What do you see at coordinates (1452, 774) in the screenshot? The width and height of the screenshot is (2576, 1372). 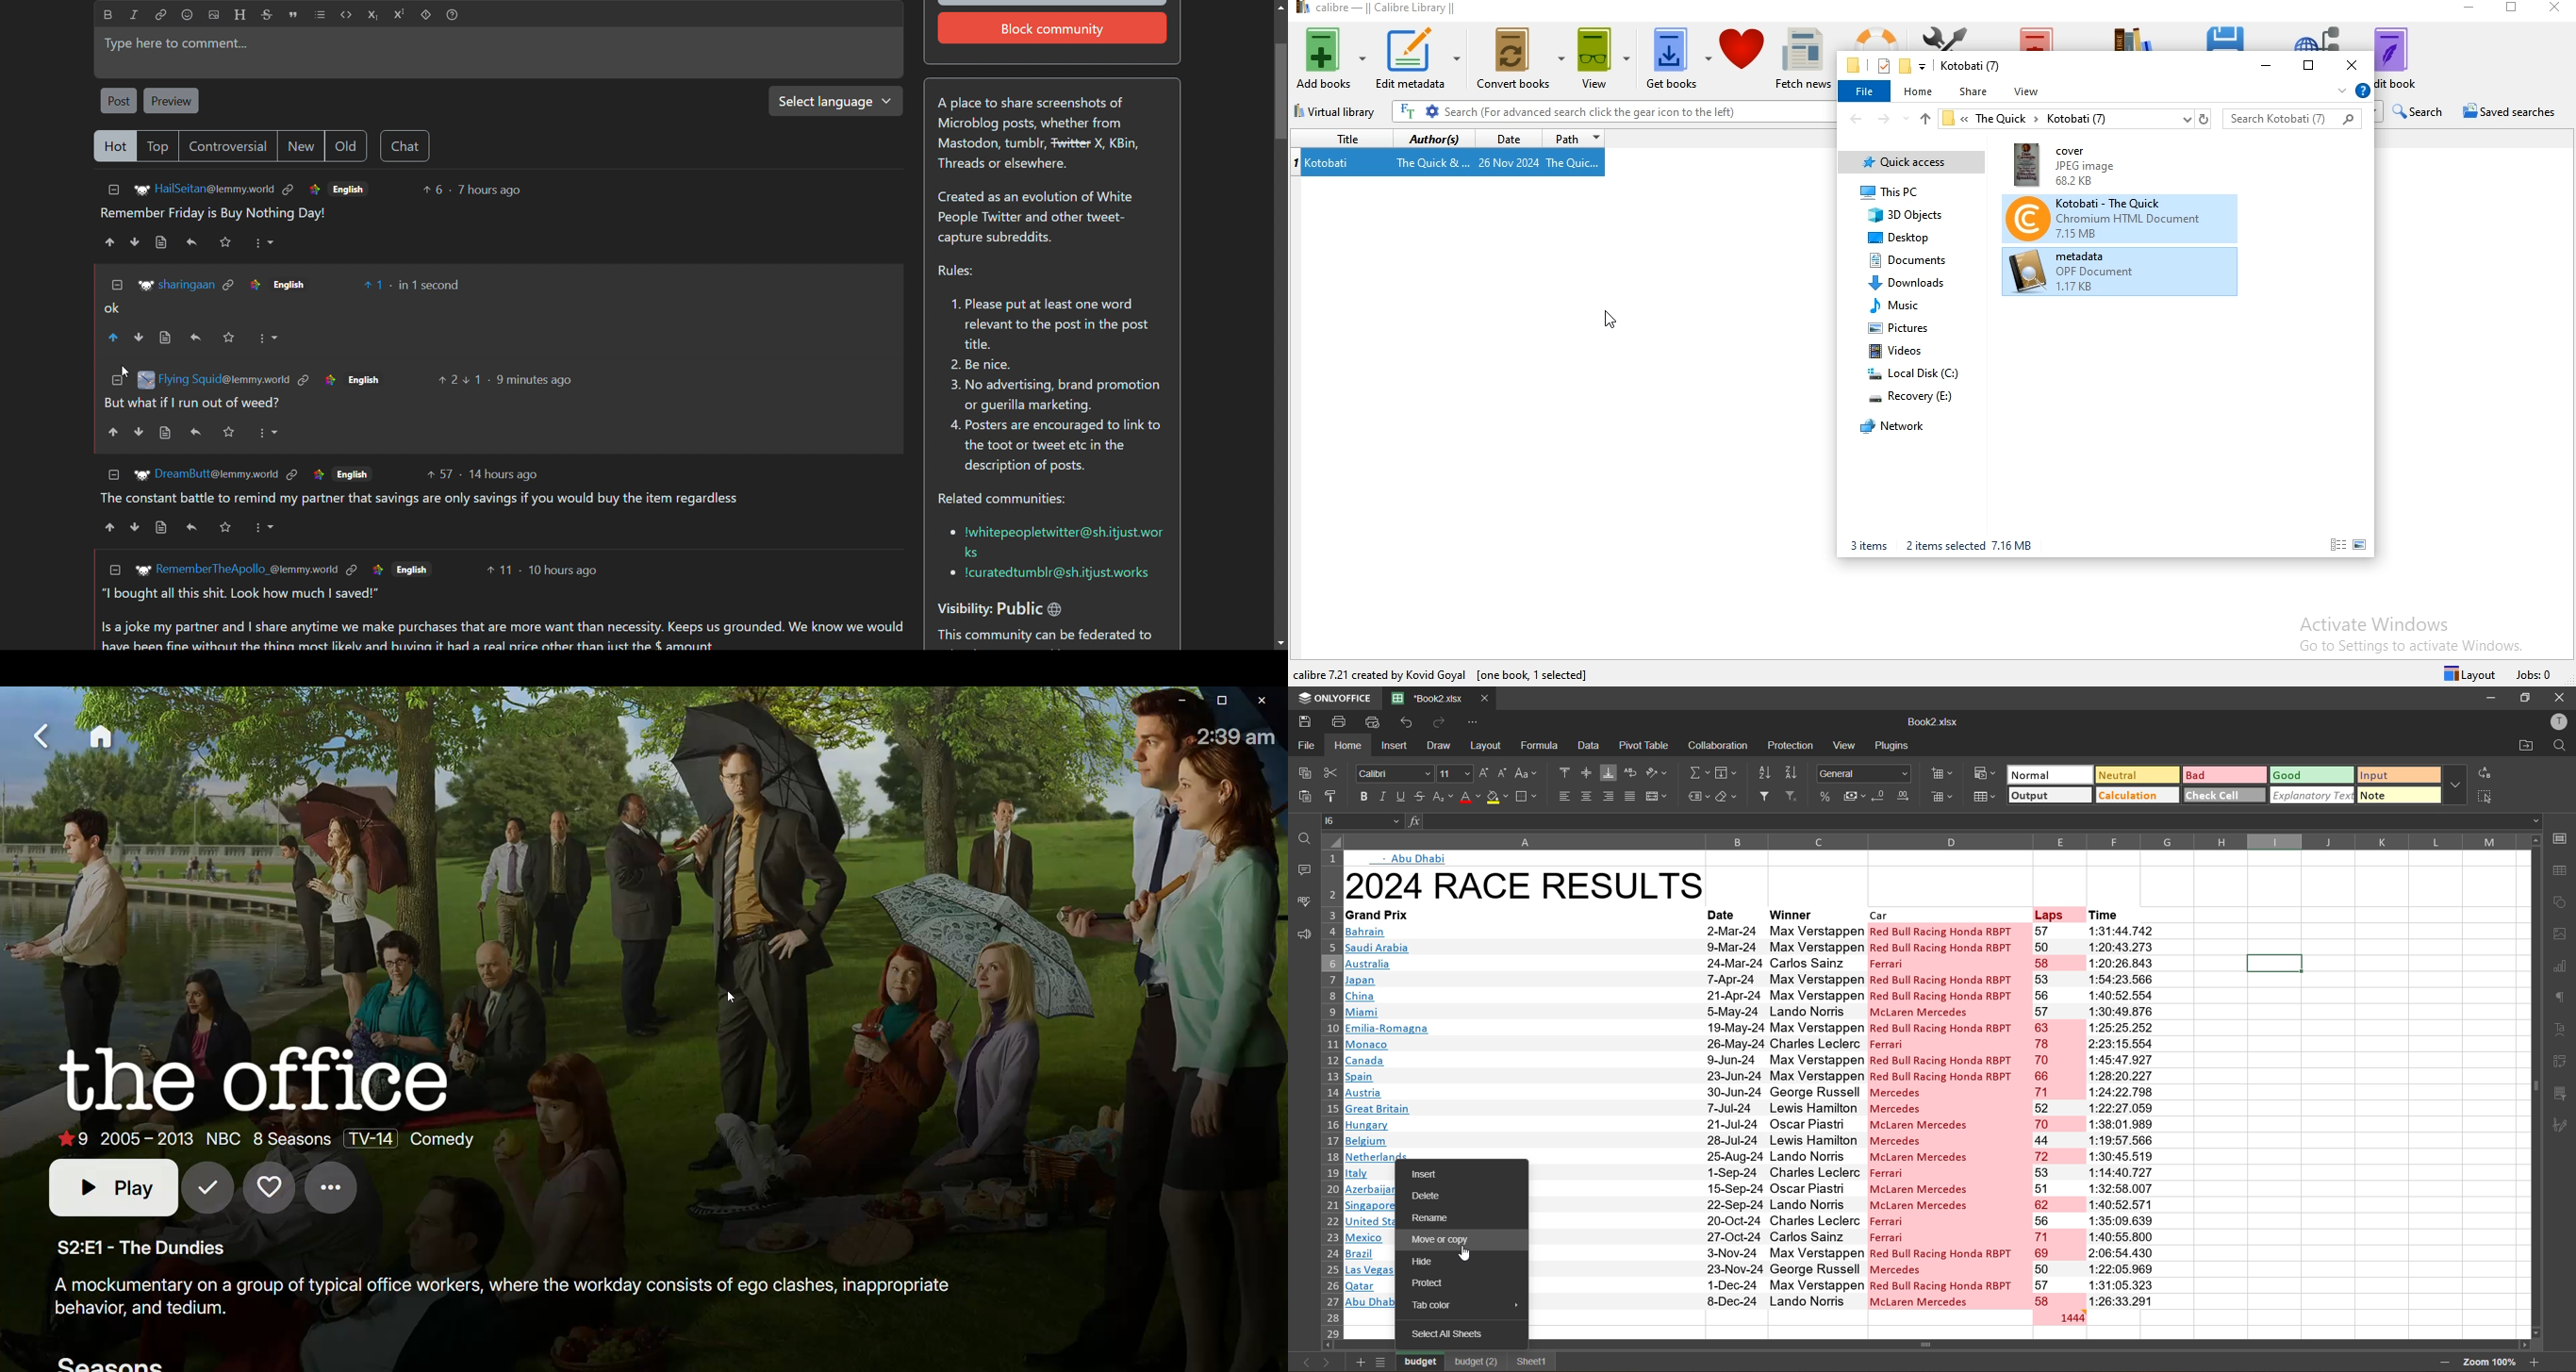 I see `font size` at bounding box center [1452, 774].